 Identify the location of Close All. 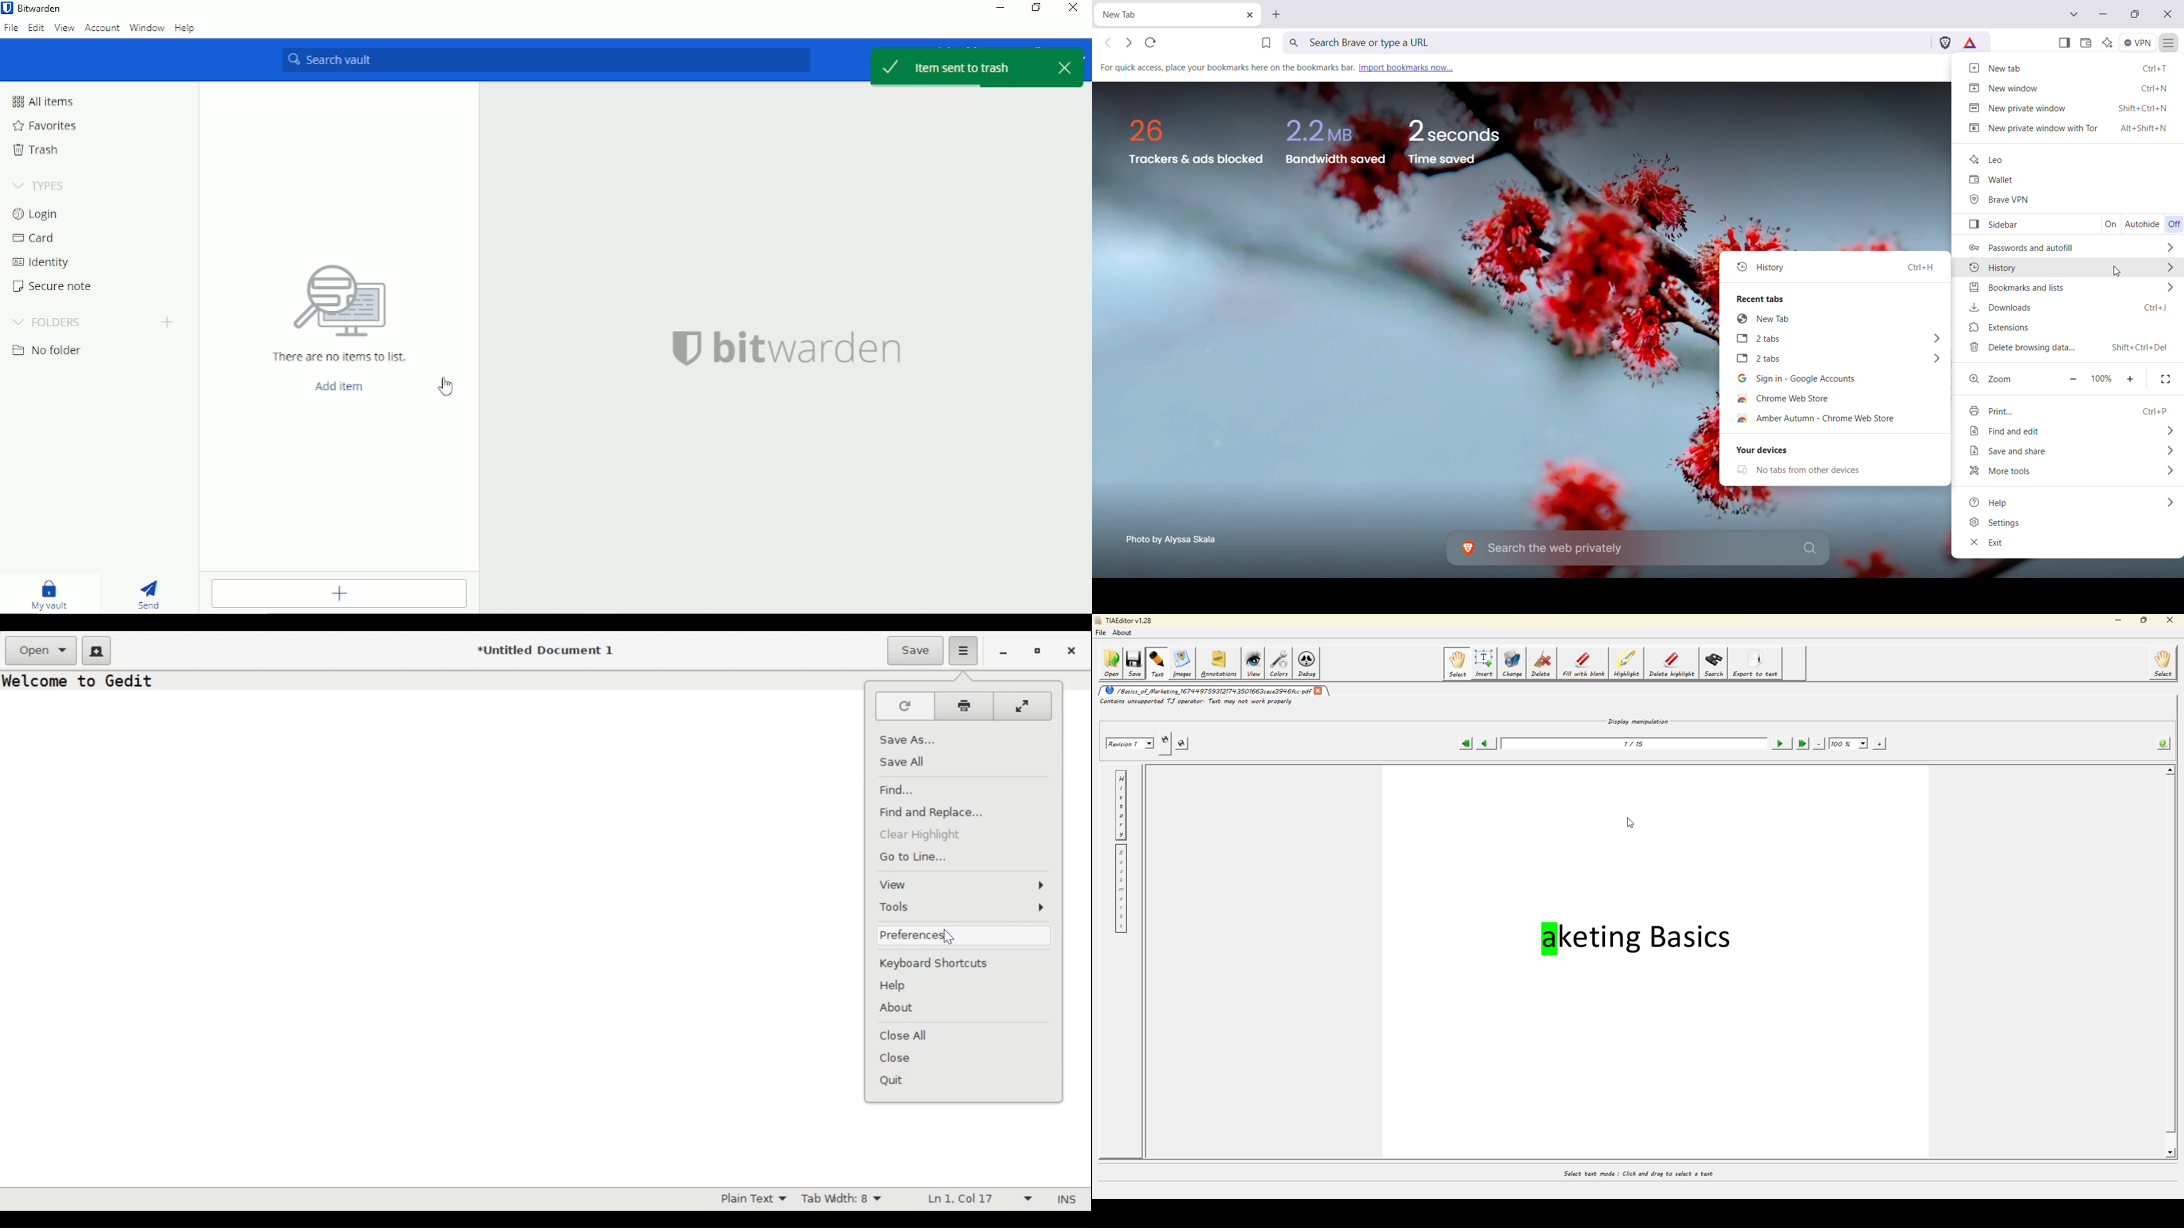
(912, 1034).